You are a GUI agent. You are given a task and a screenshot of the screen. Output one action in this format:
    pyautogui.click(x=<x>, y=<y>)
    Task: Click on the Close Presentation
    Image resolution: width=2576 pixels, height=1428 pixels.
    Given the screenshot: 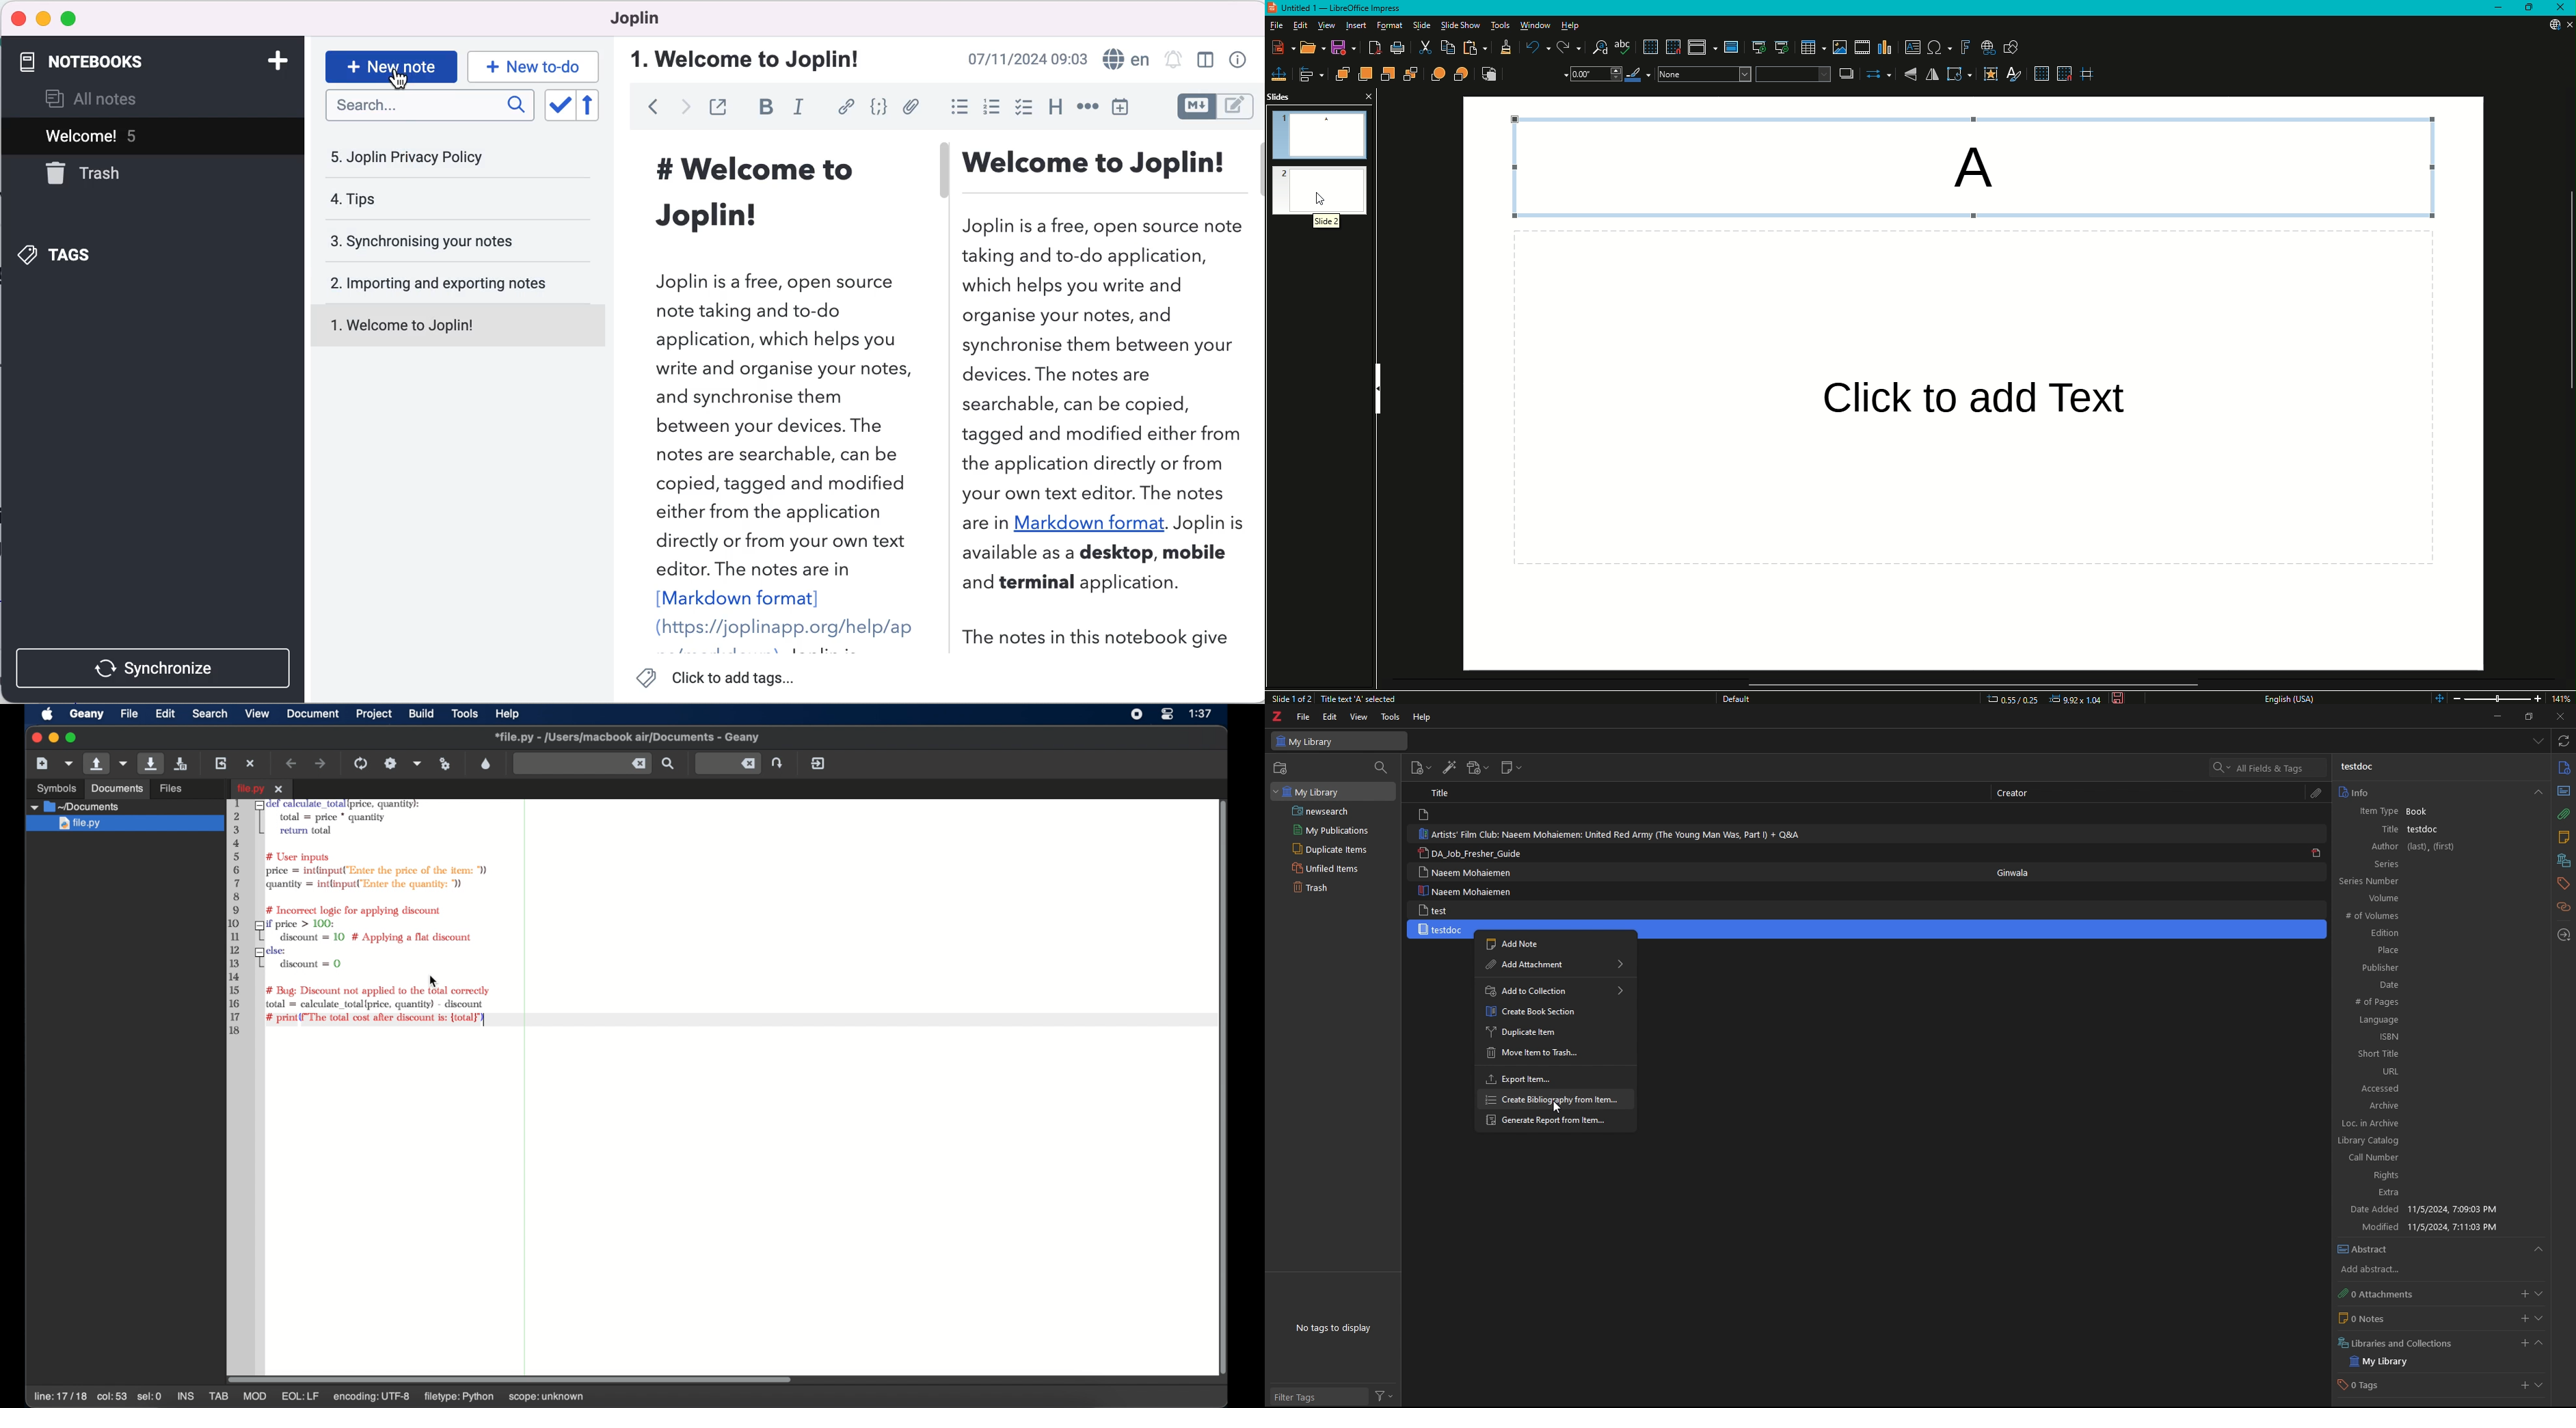 What is the action you would take?
    pyautogui.click(x=2566, y=25)
    